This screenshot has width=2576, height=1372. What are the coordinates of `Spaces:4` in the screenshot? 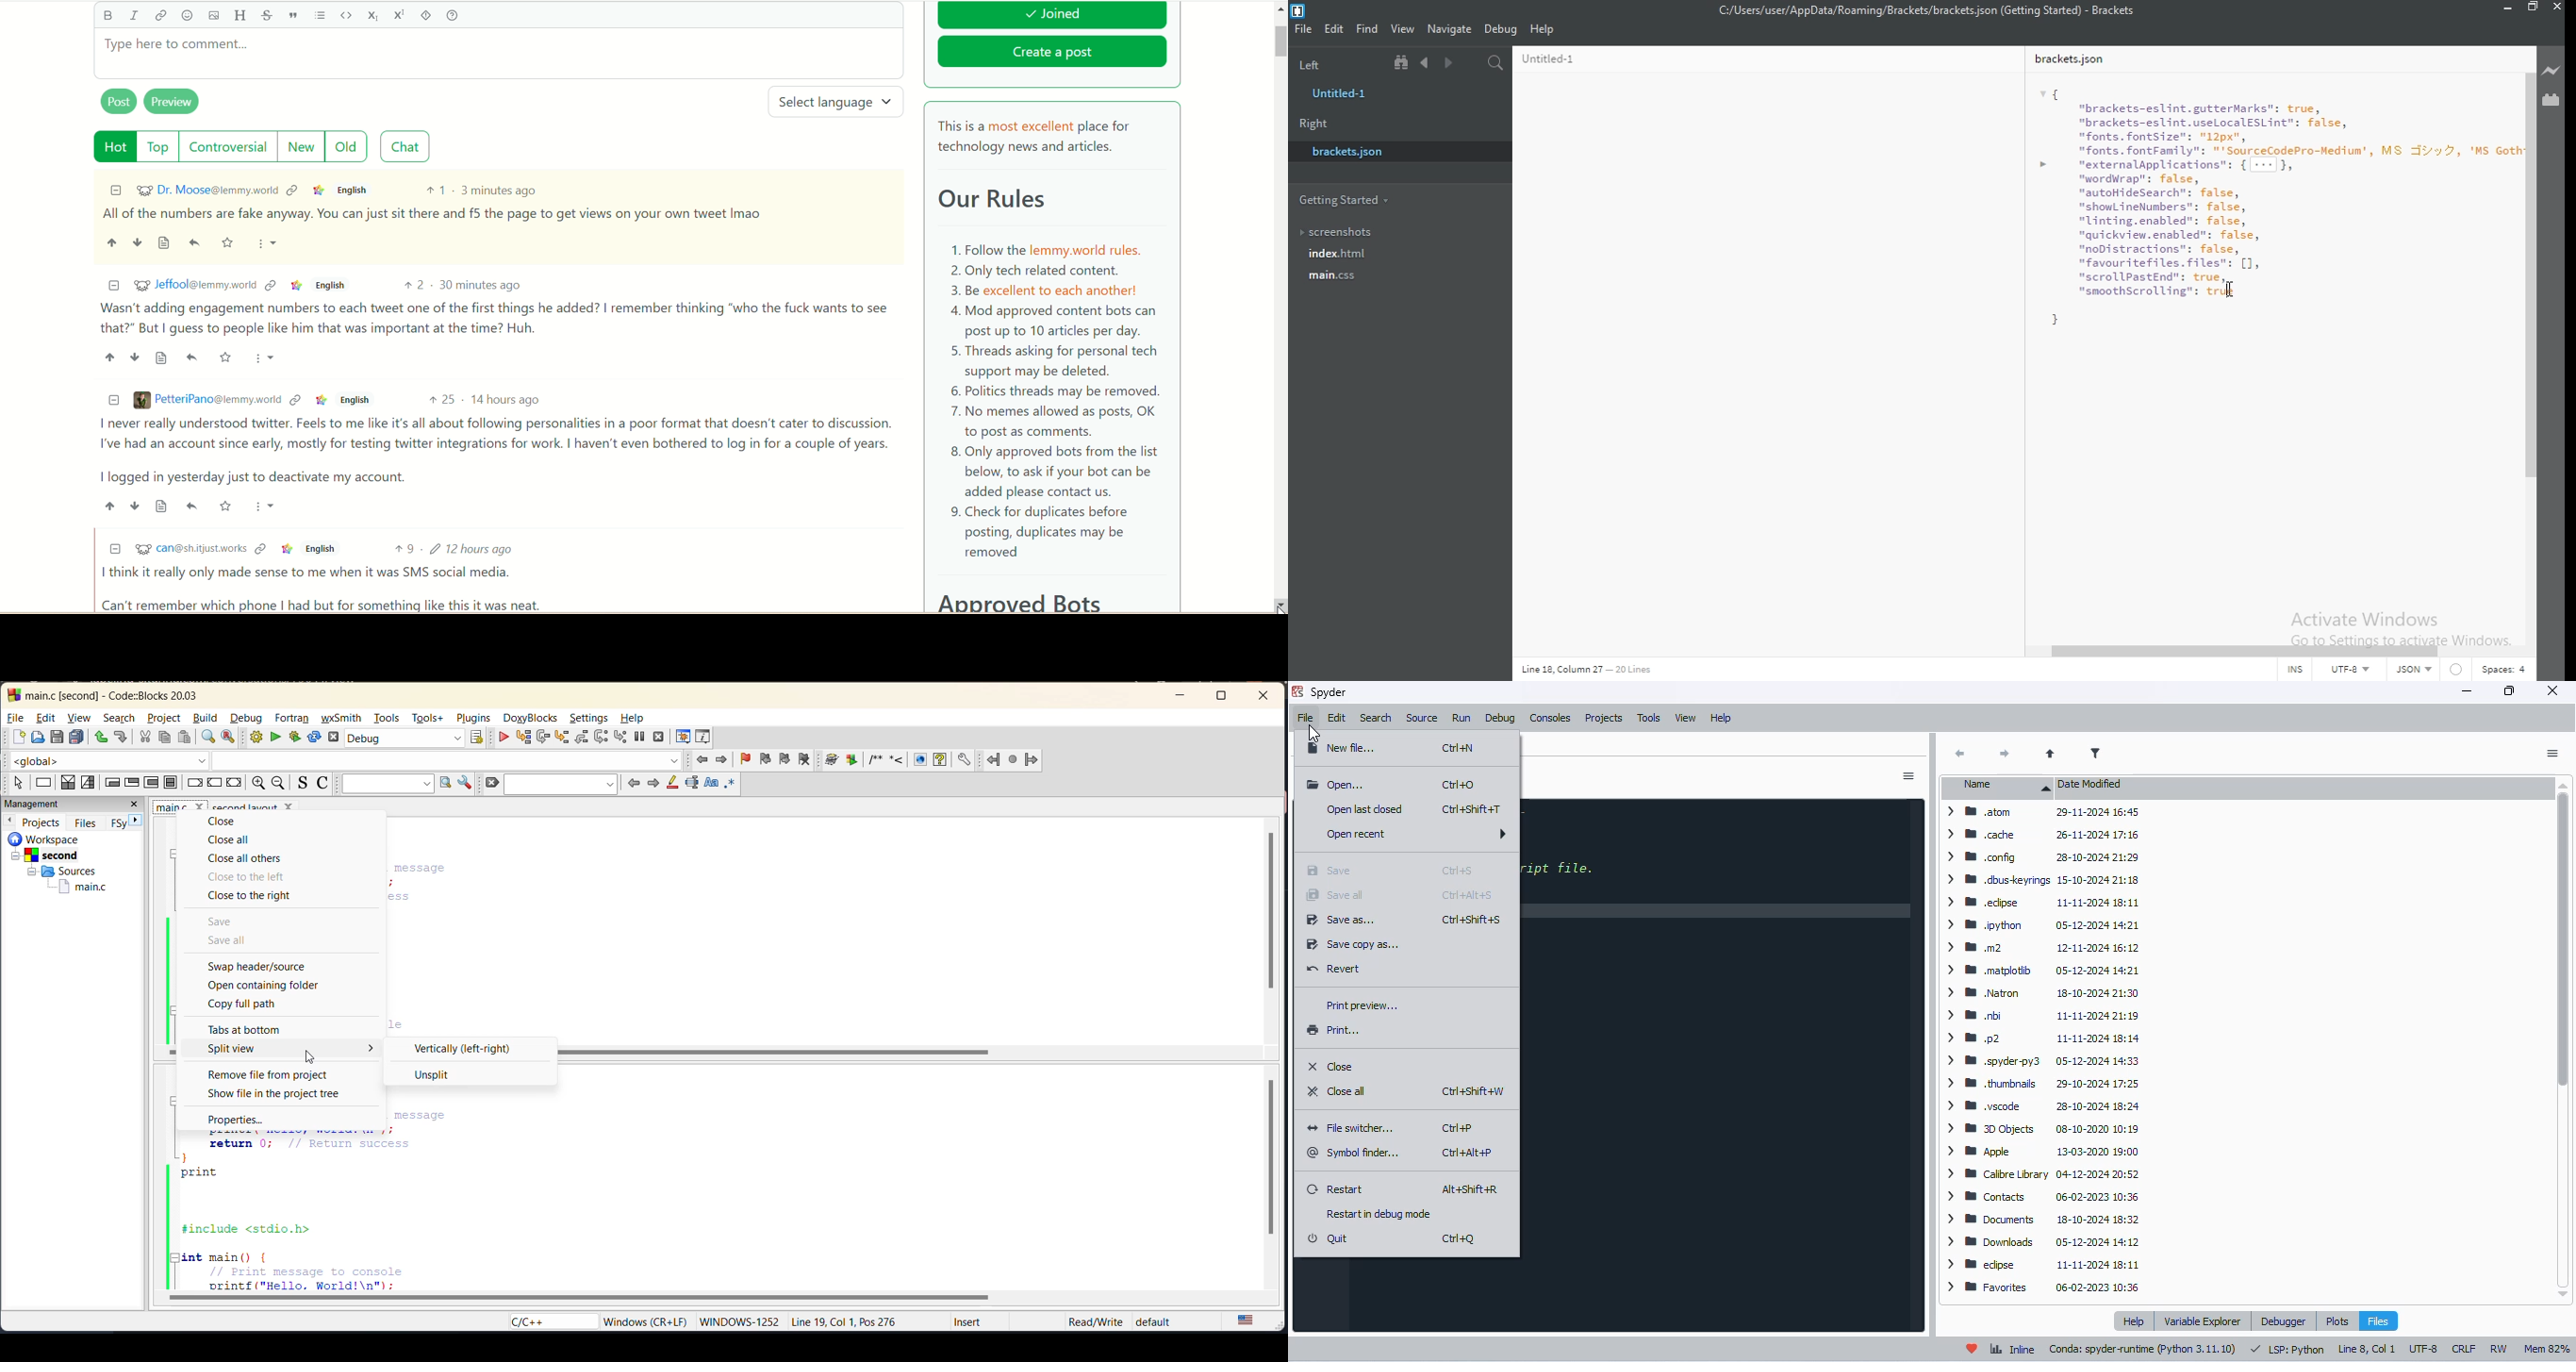 It's located at (2511, 672).